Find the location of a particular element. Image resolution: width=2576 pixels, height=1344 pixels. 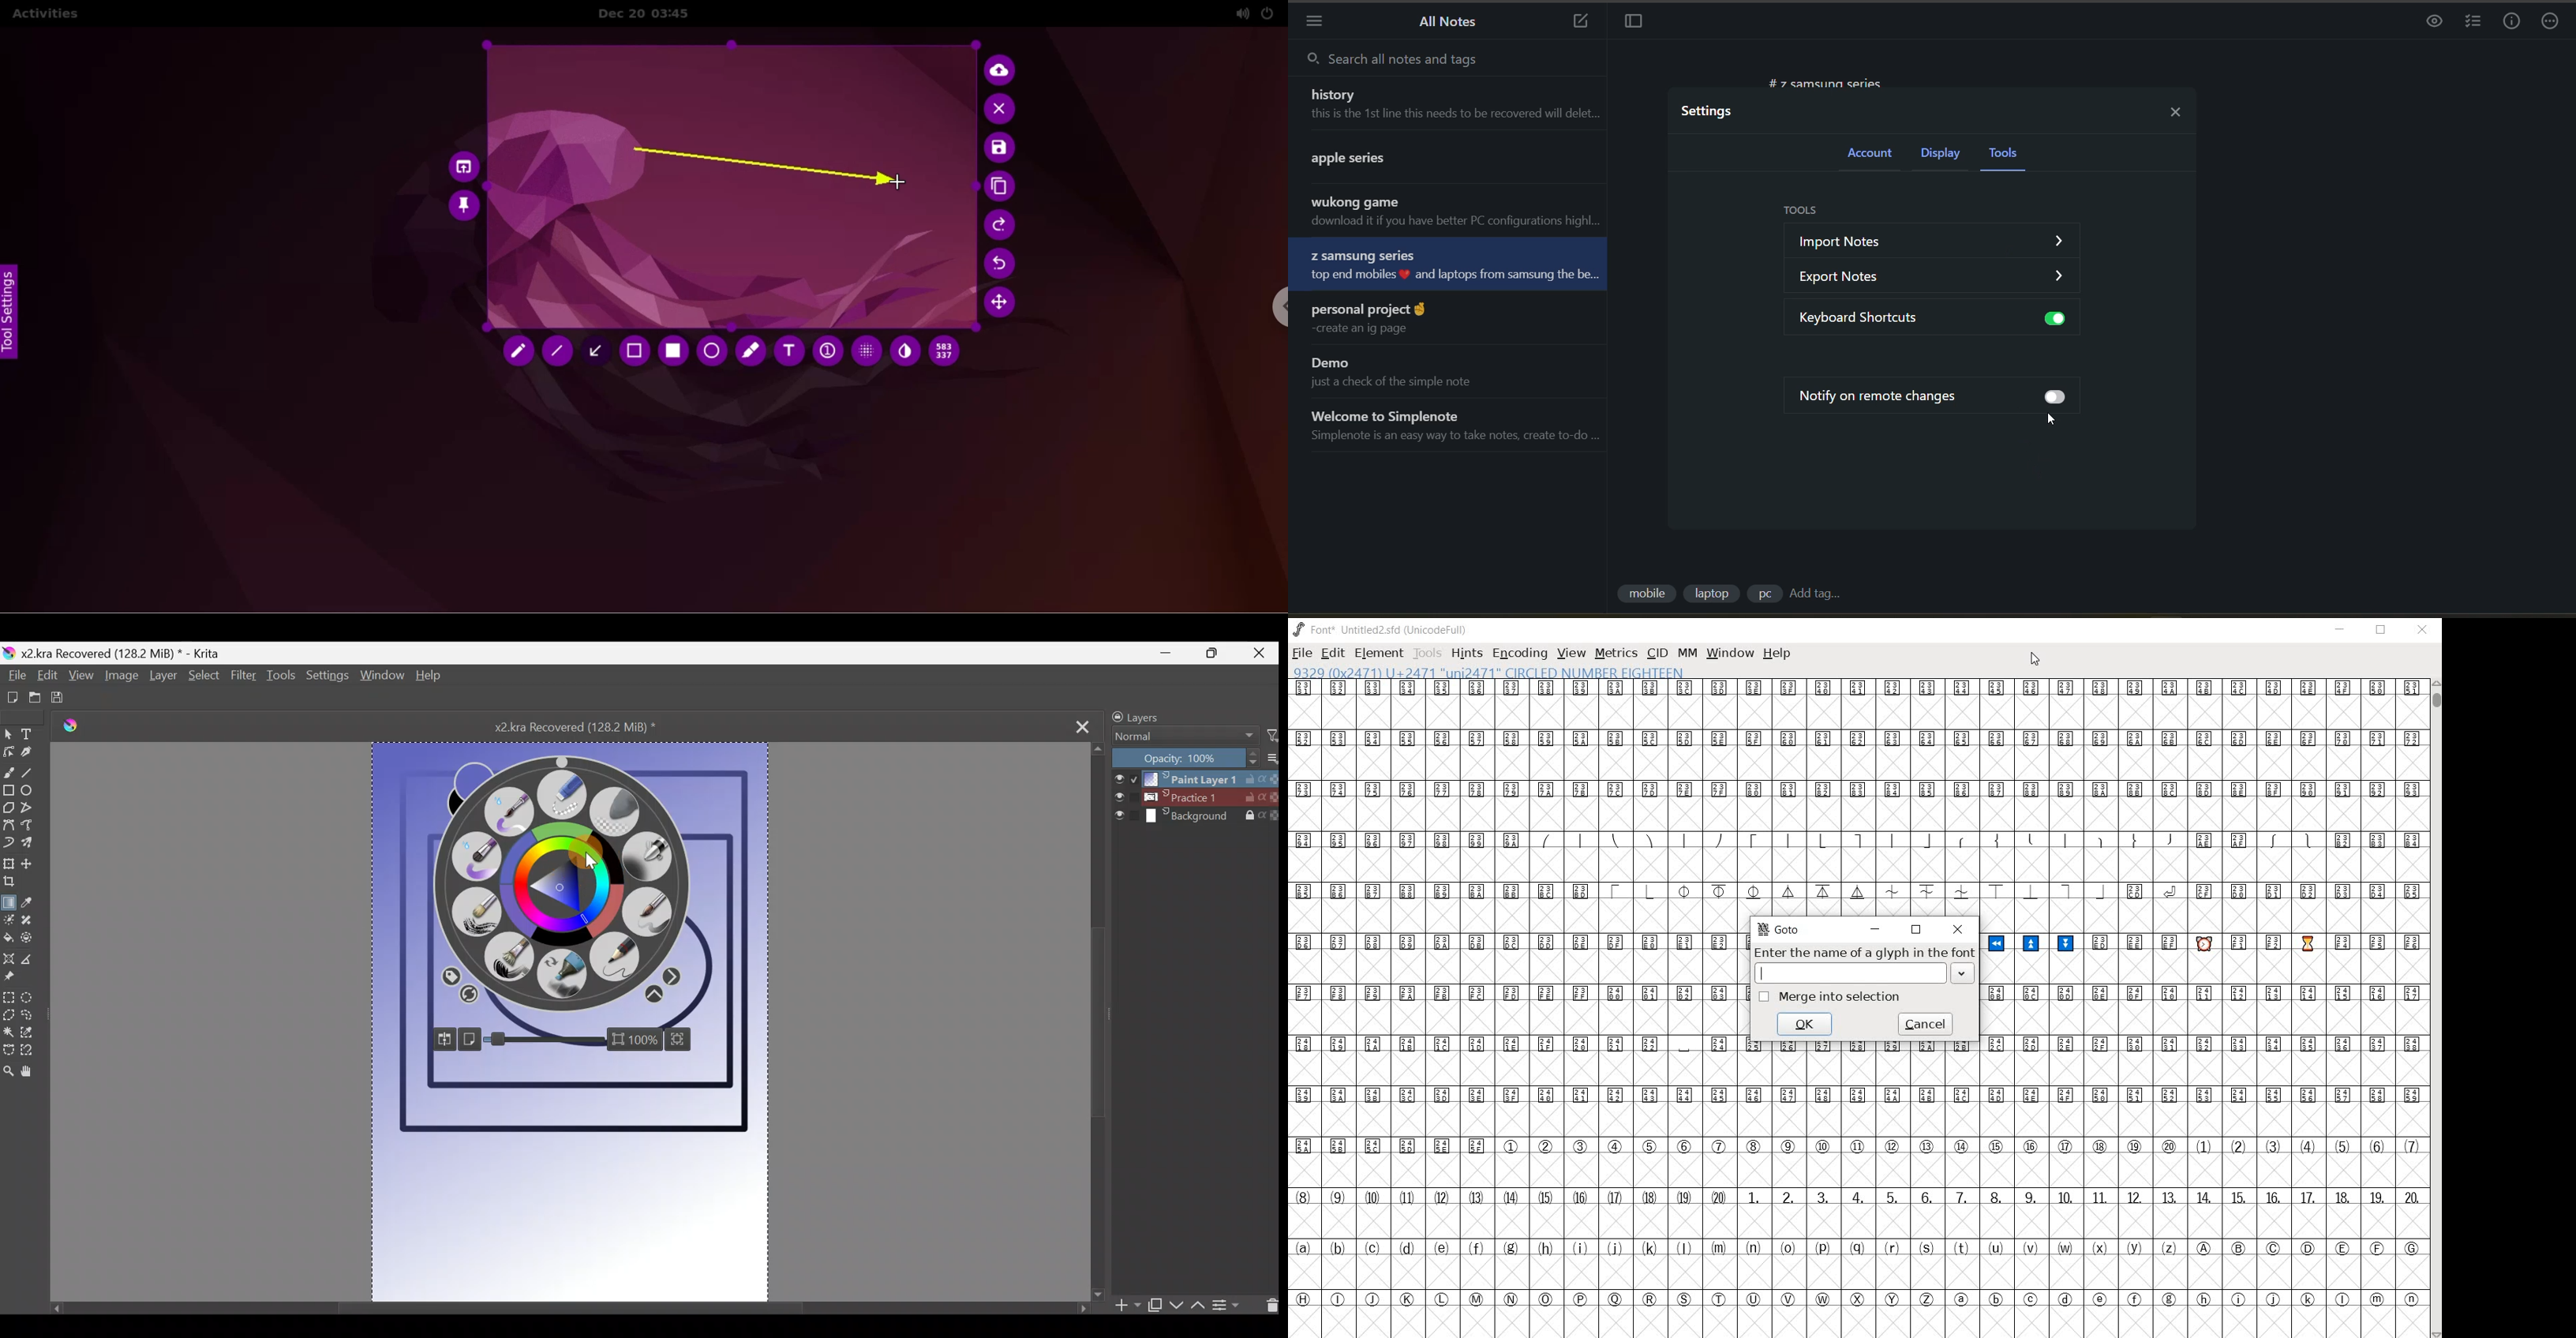

Move layer/mask up is located at coordinates (1196, 1305).